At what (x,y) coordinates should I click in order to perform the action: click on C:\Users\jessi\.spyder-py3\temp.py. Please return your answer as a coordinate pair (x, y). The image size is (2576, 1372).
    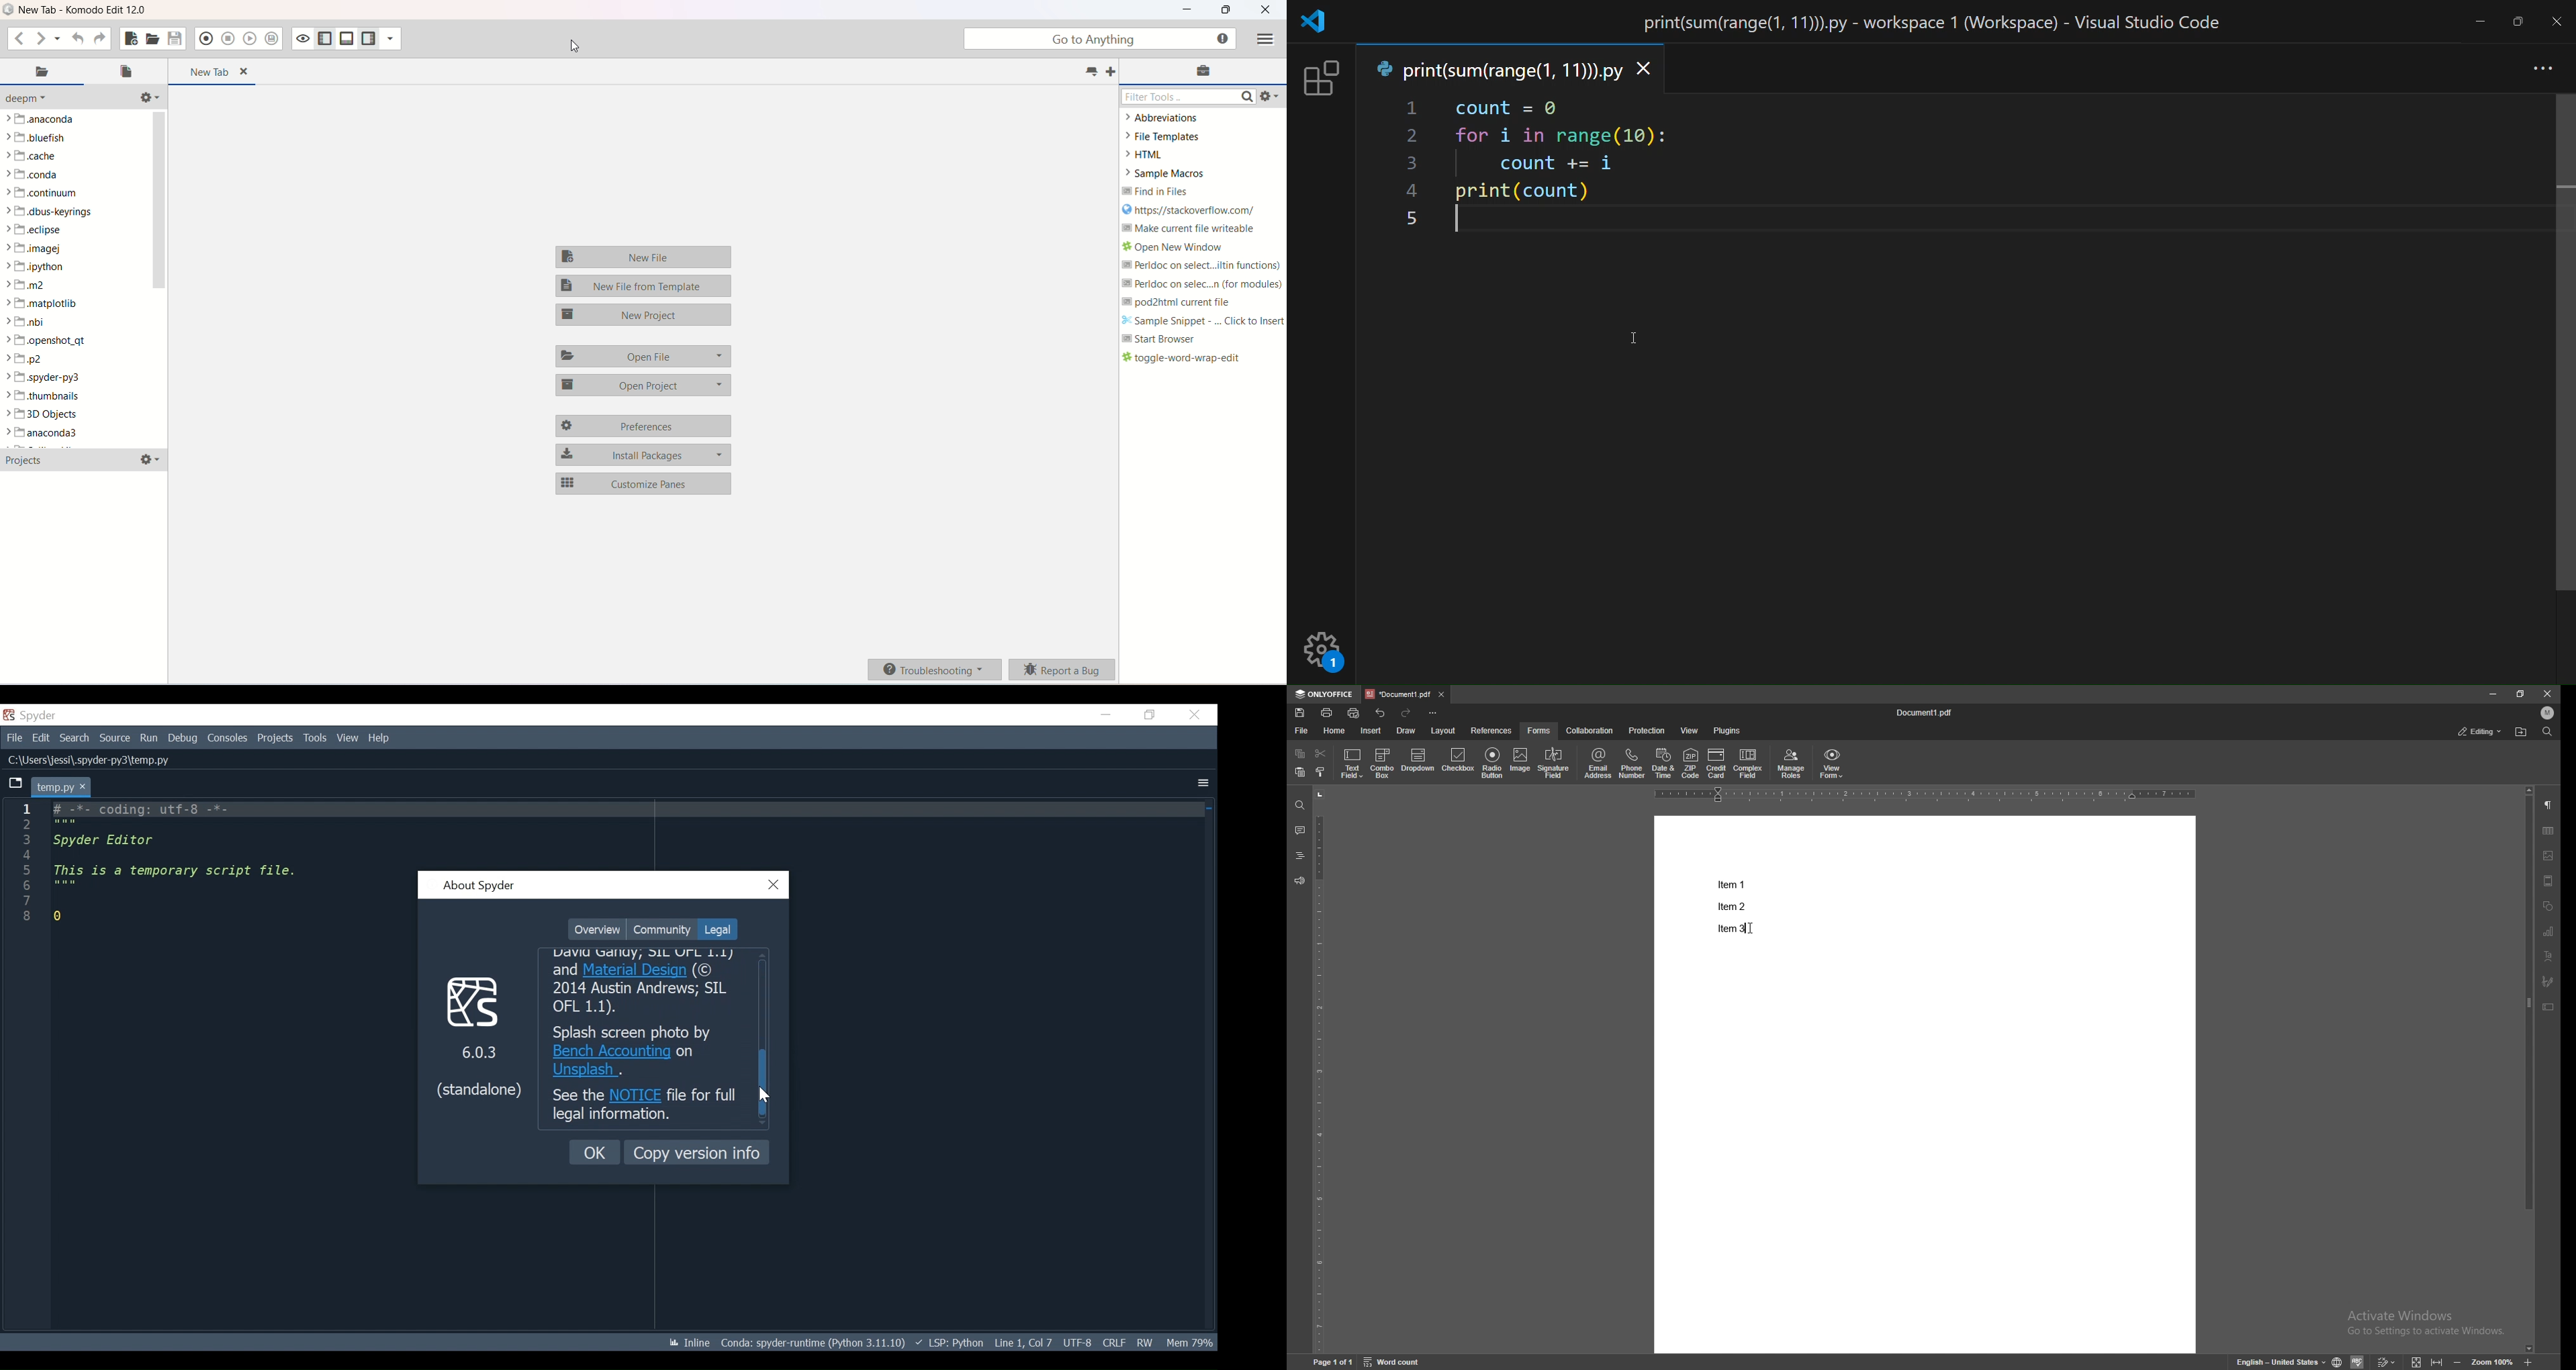
    Looking at the image, I should click on (108, 759).